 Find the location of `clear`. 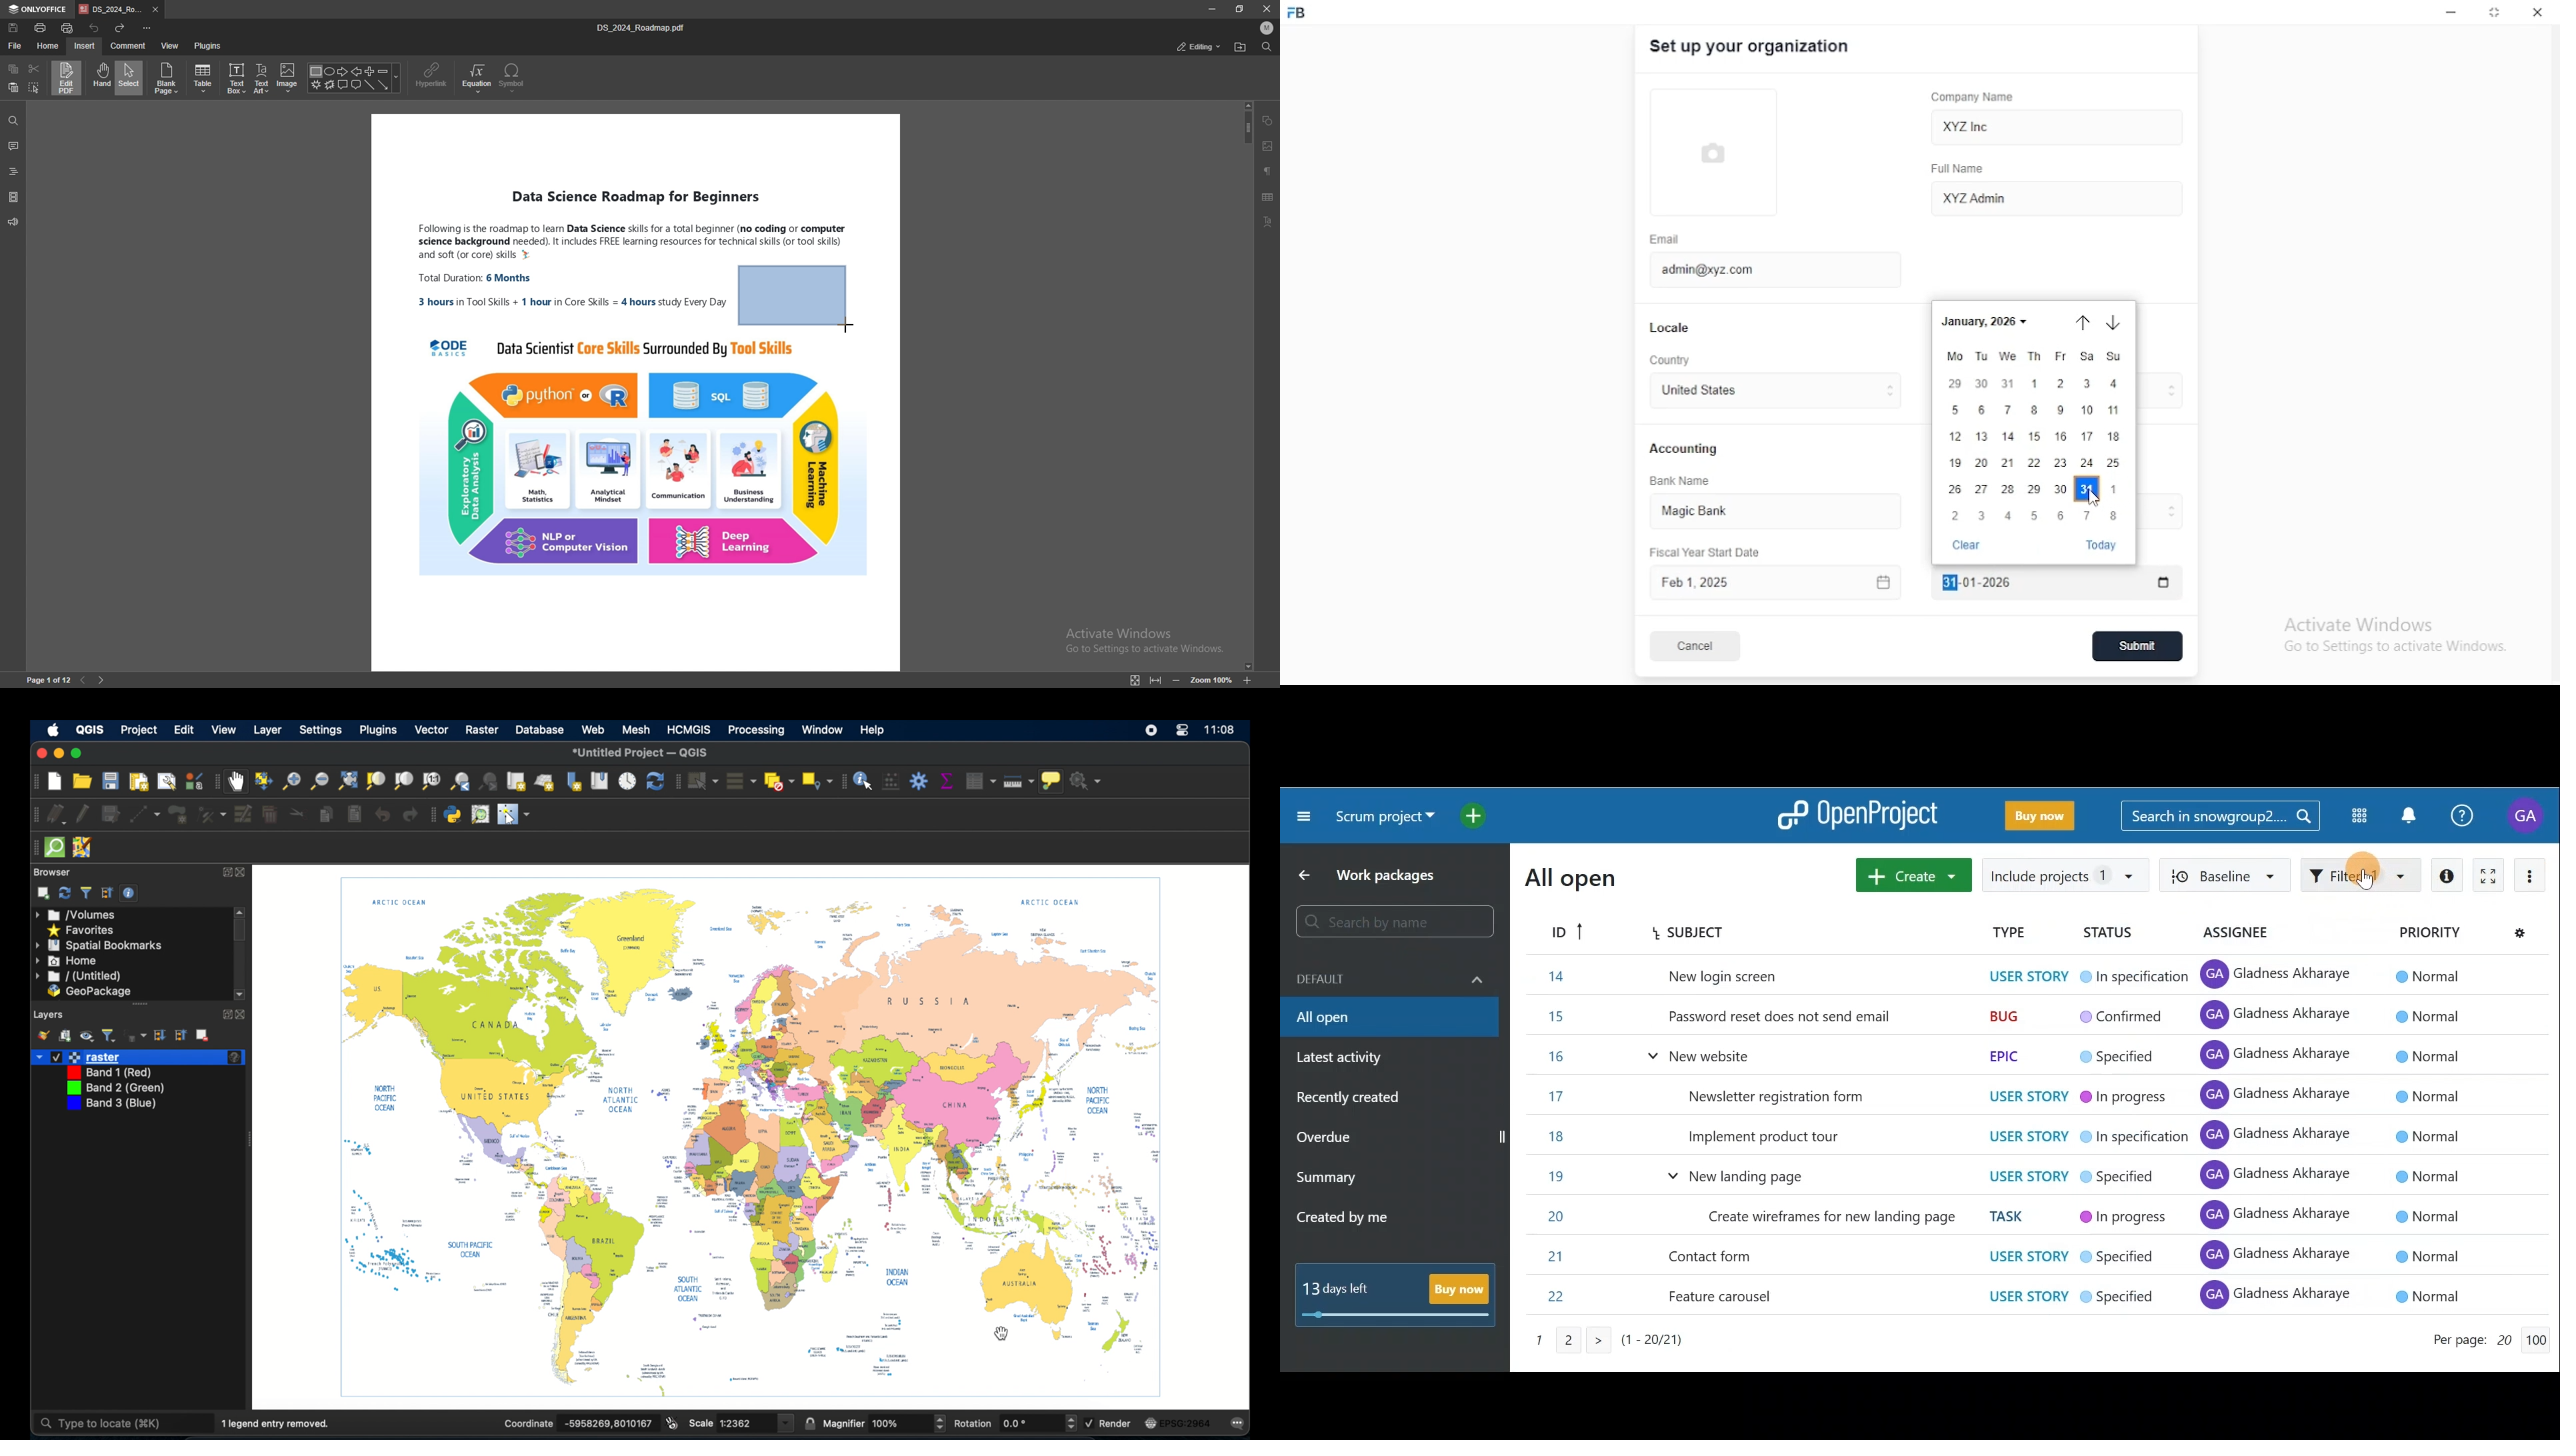

clear is located at coordinates (1967, 545).